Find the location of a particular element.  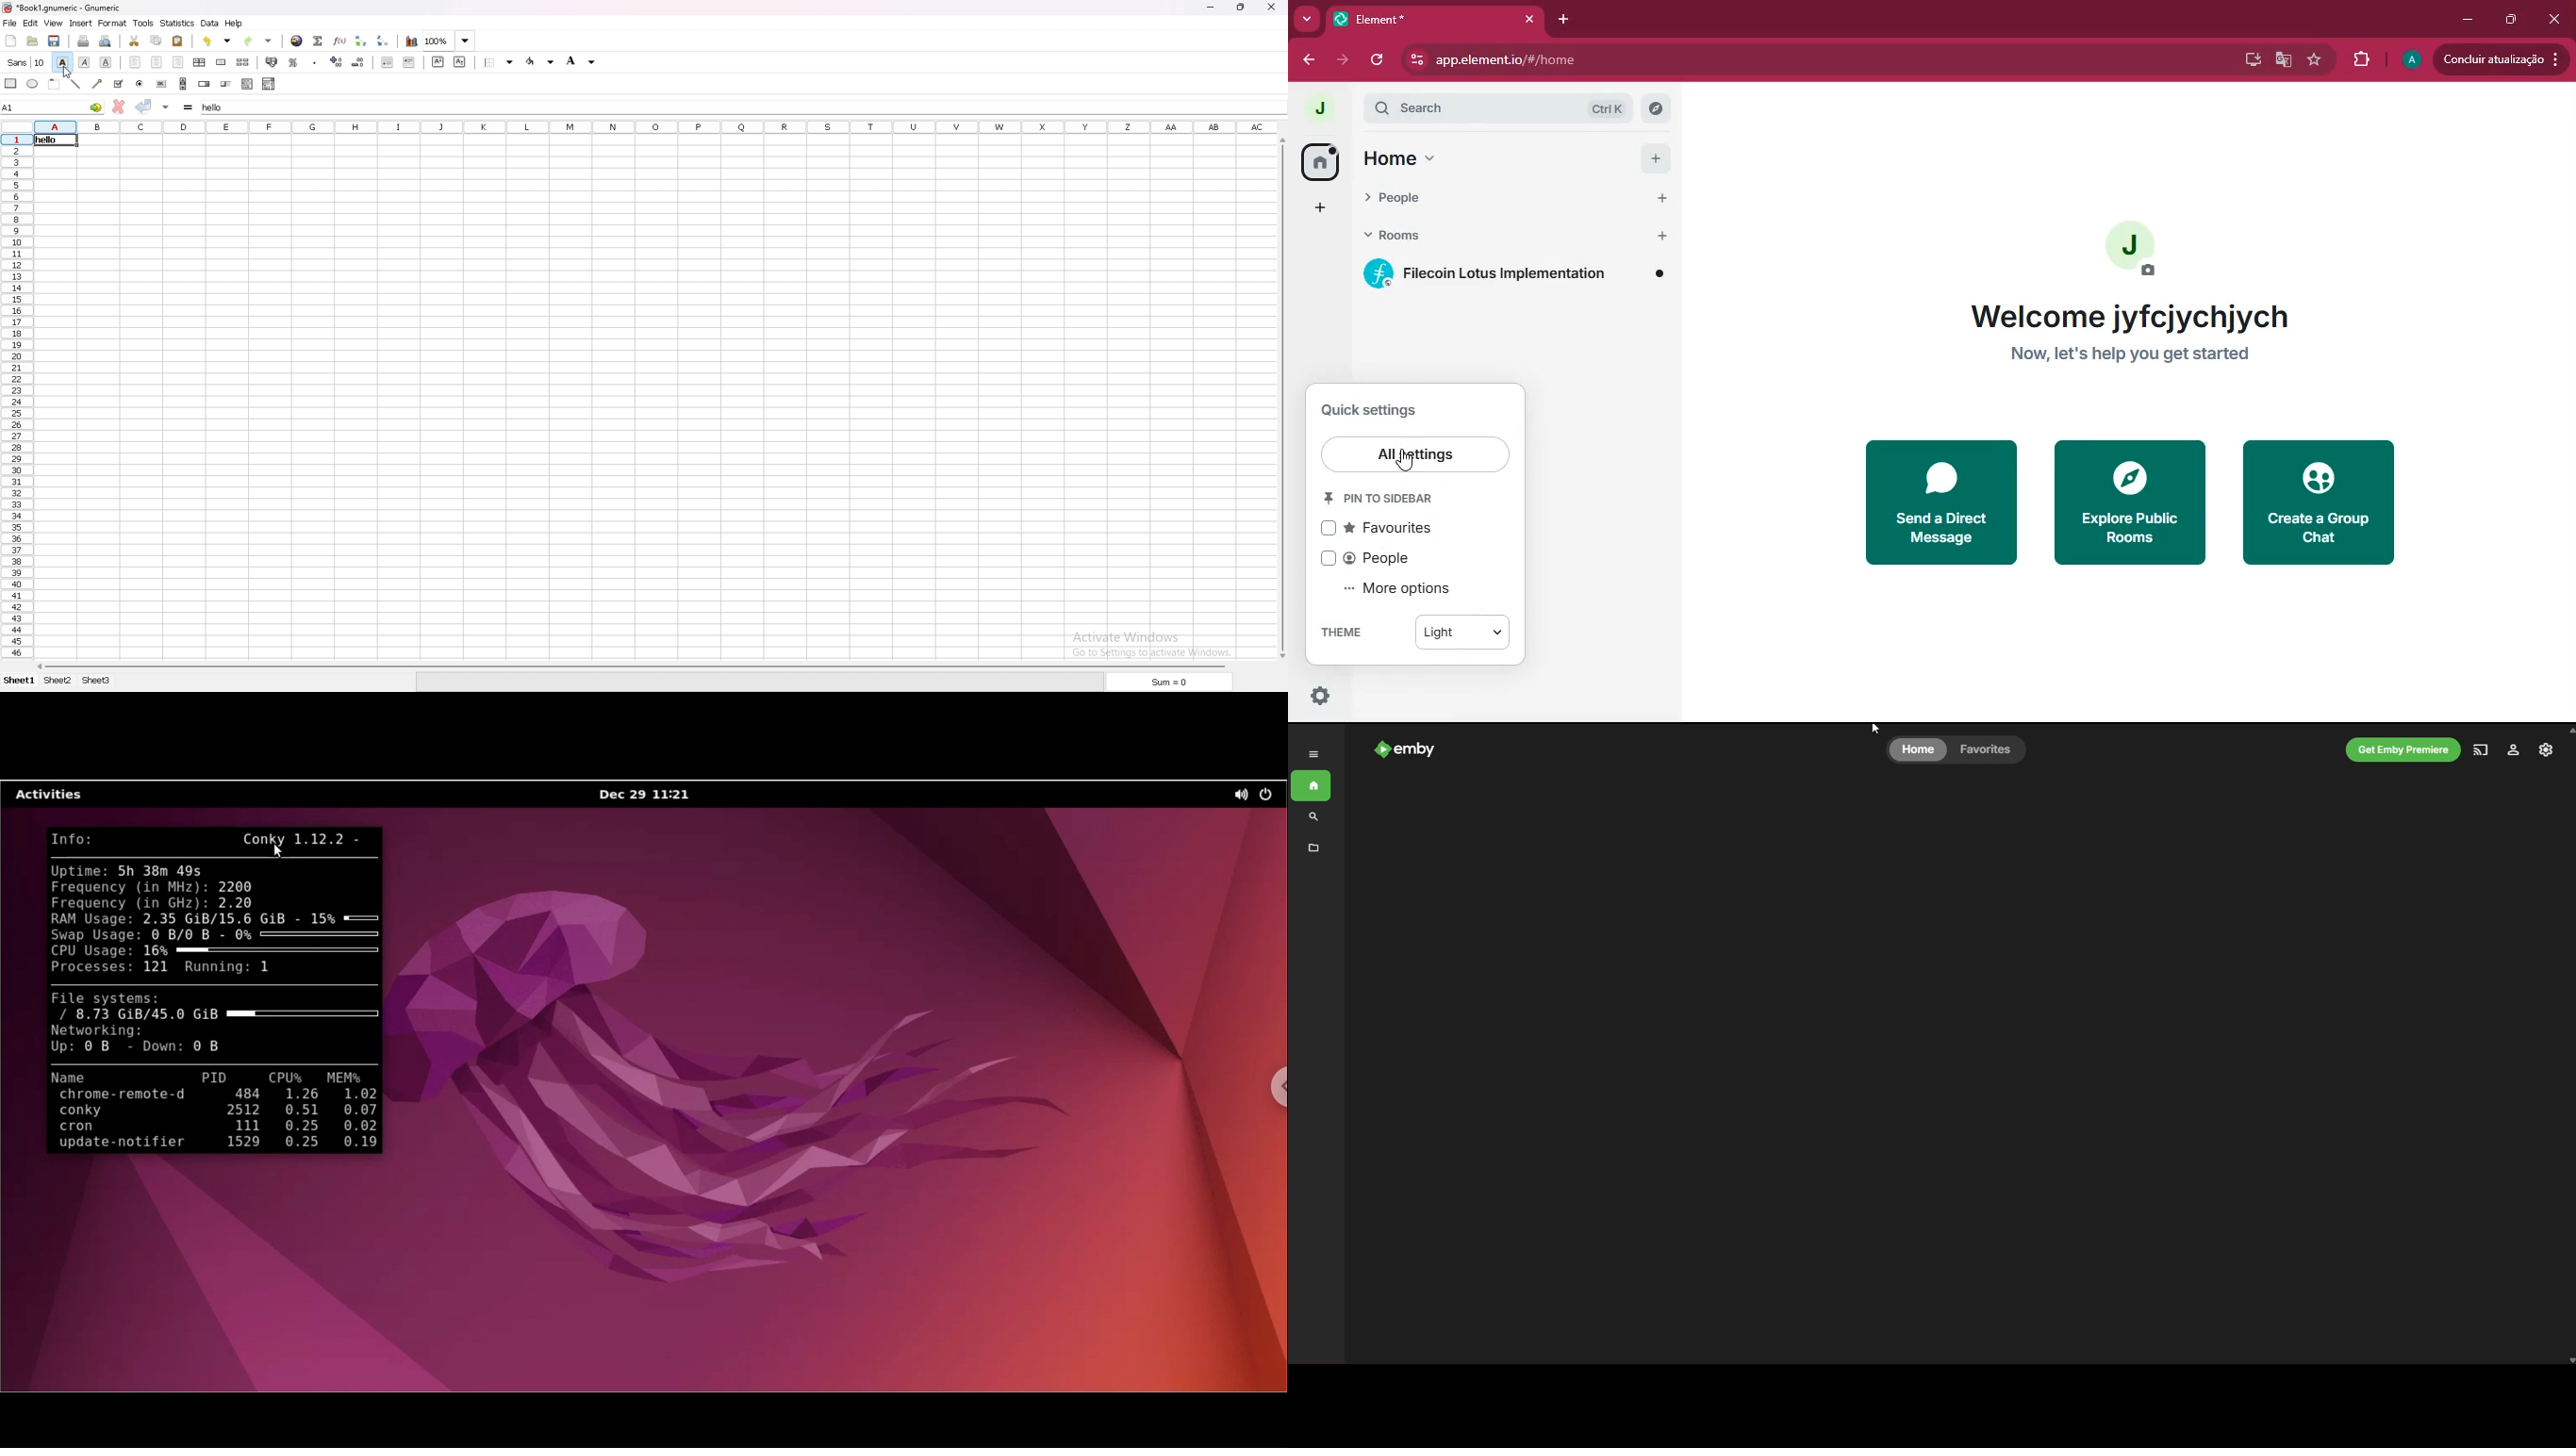

zoom is located at coordinates (449, 40).